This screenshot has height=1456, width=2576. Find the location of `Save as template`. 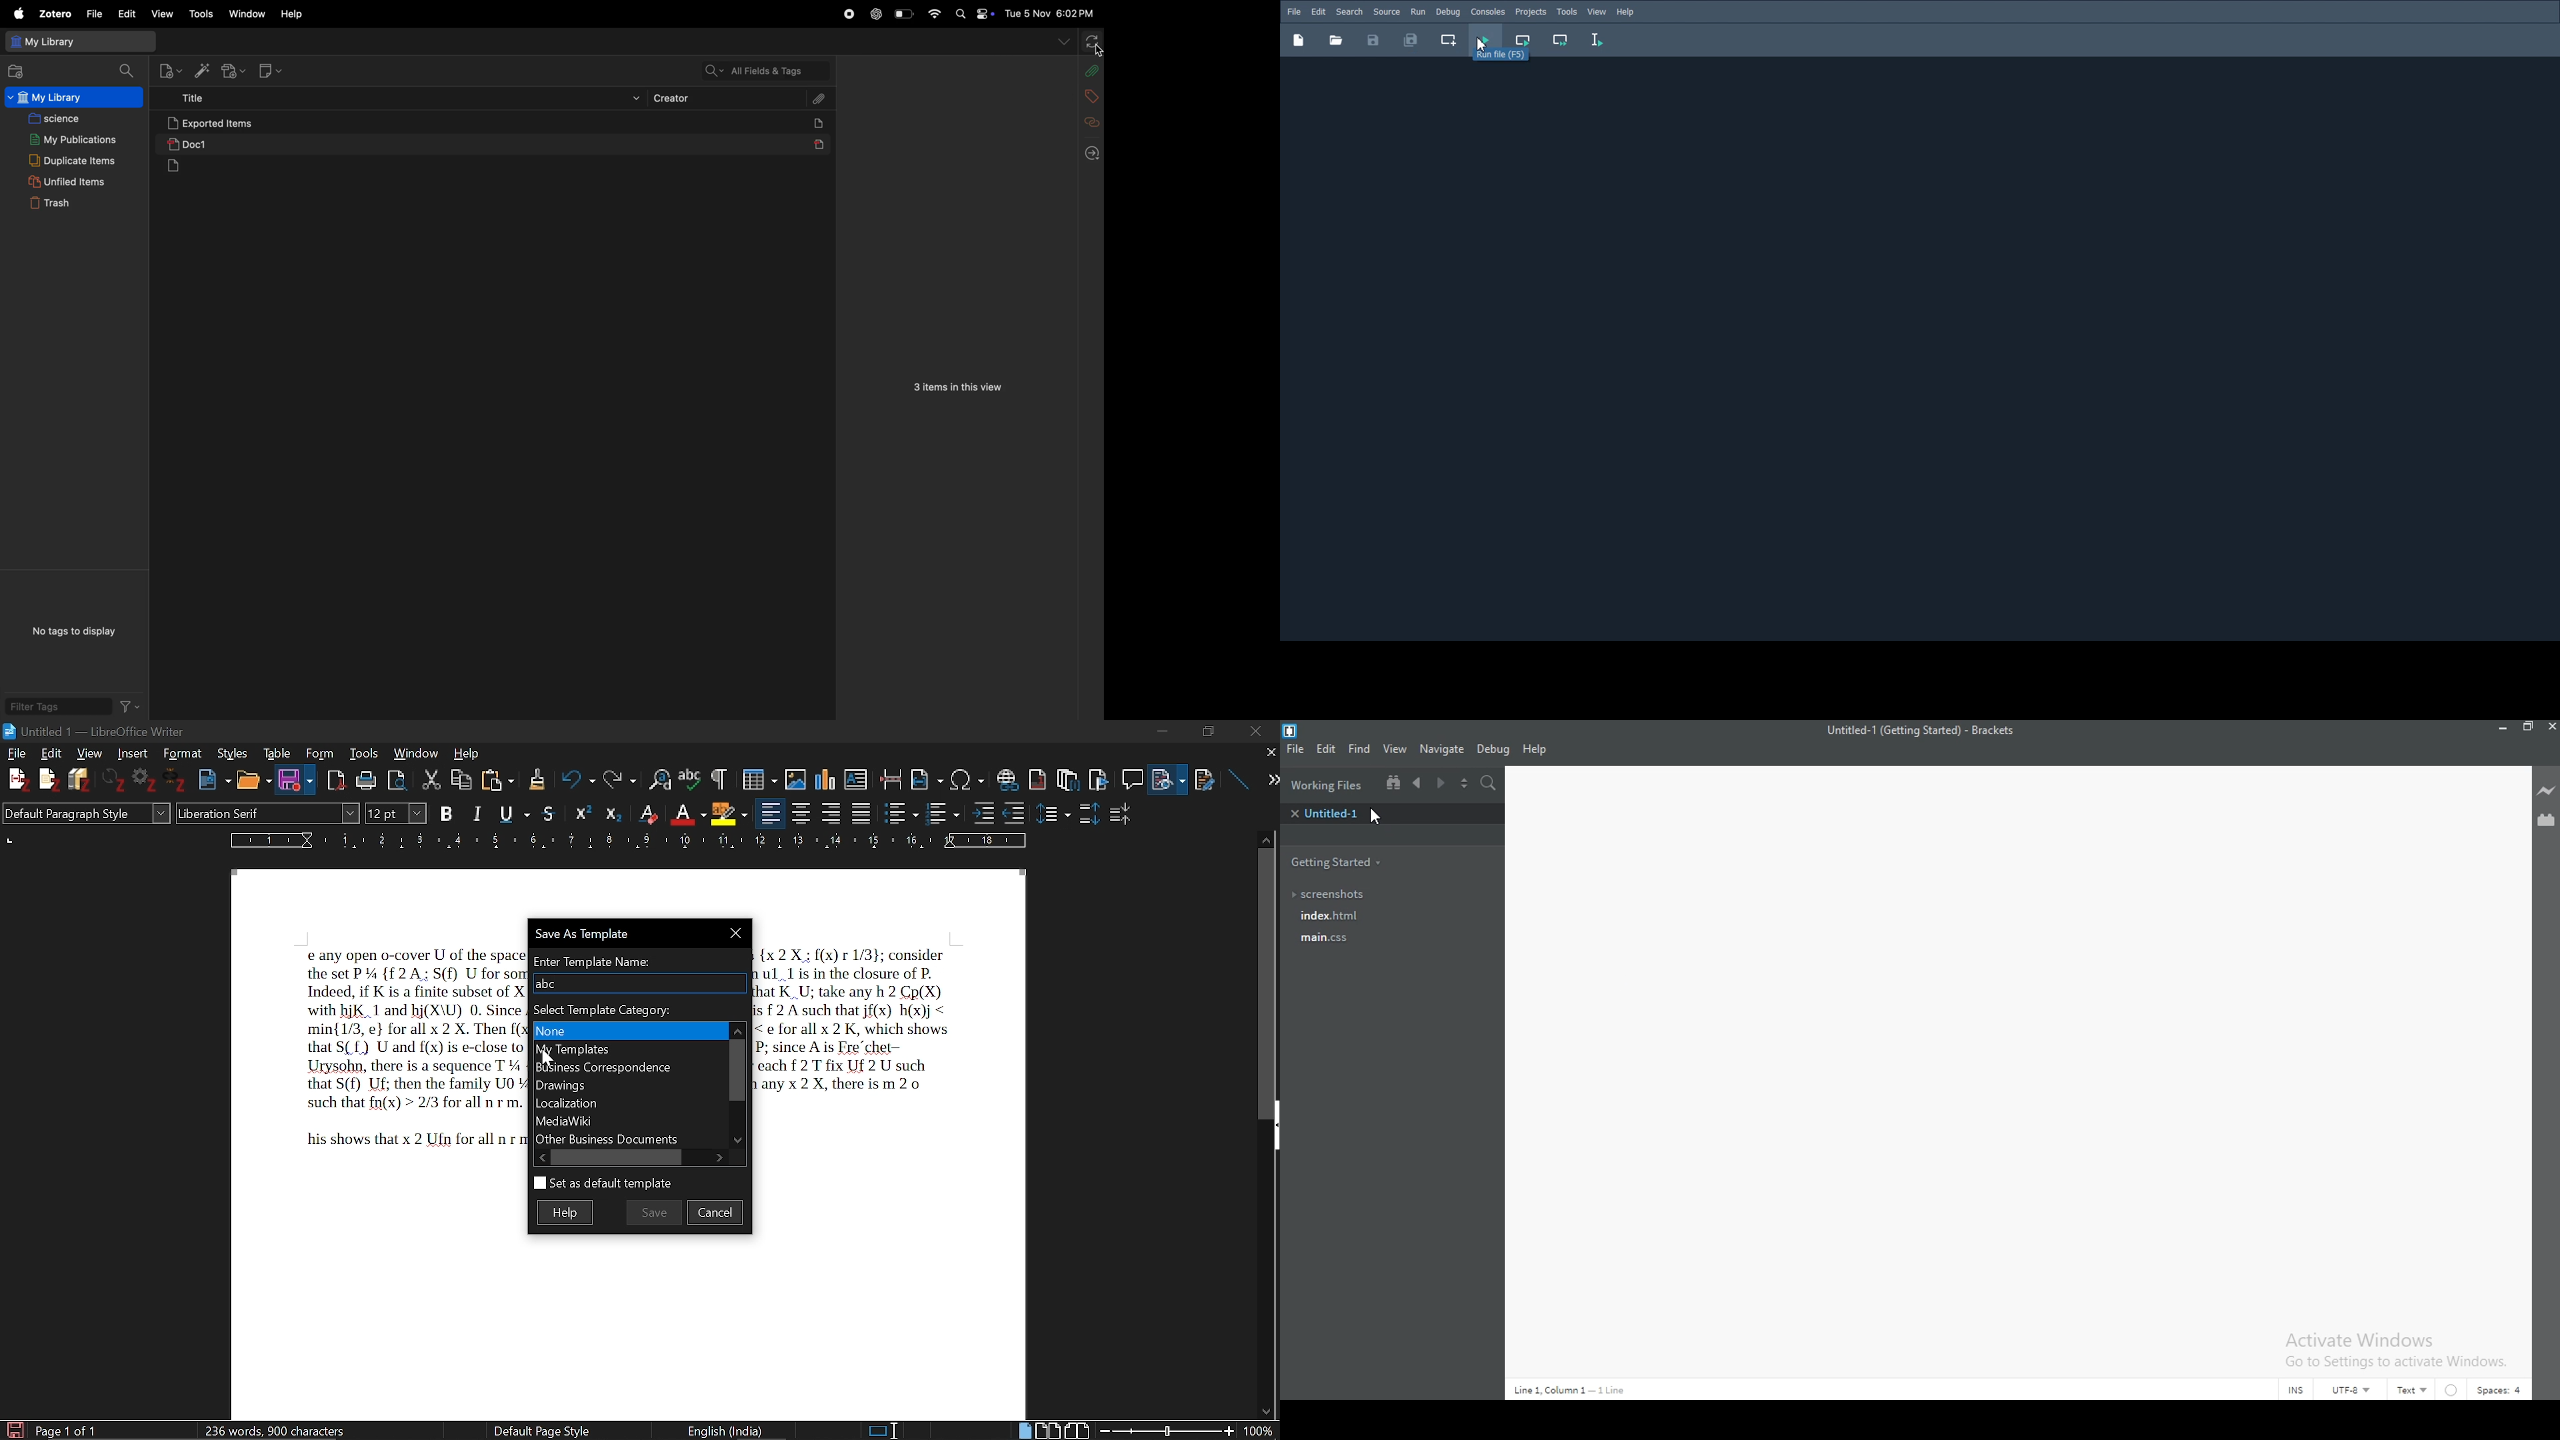

Save as template is located at coordinates (635, 932).